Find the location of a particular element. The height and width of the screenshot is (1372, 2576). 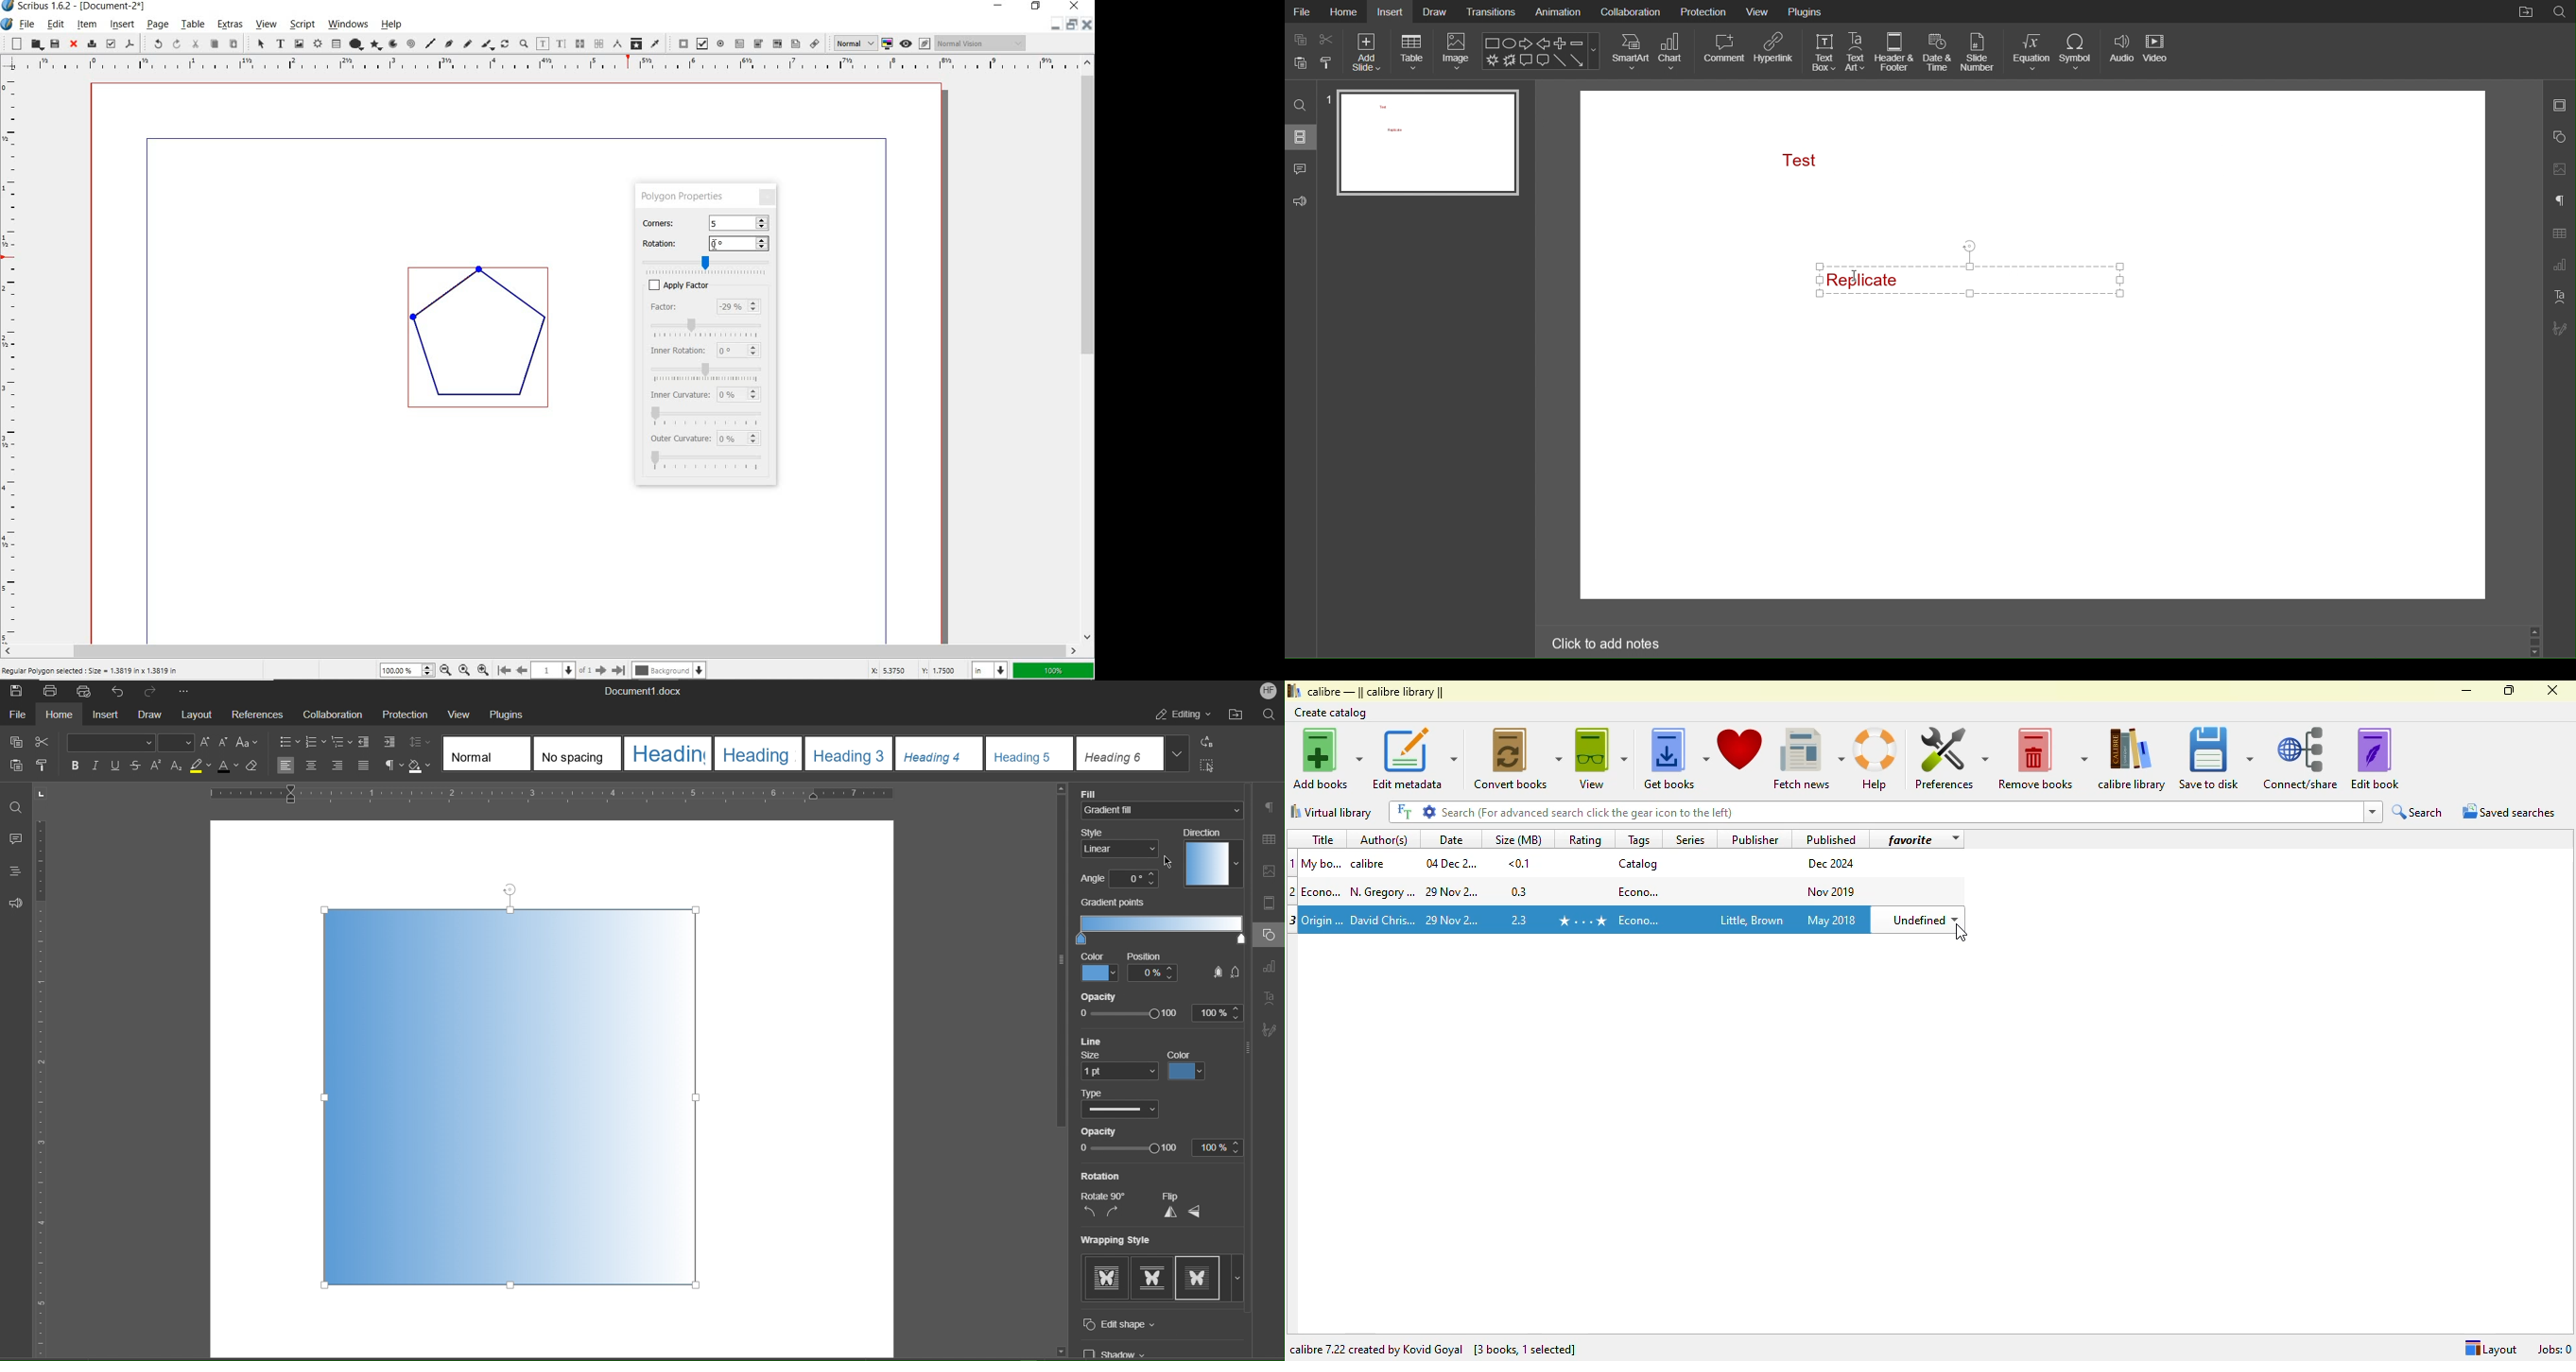

Colors is located at coordinates (1194, 1072).